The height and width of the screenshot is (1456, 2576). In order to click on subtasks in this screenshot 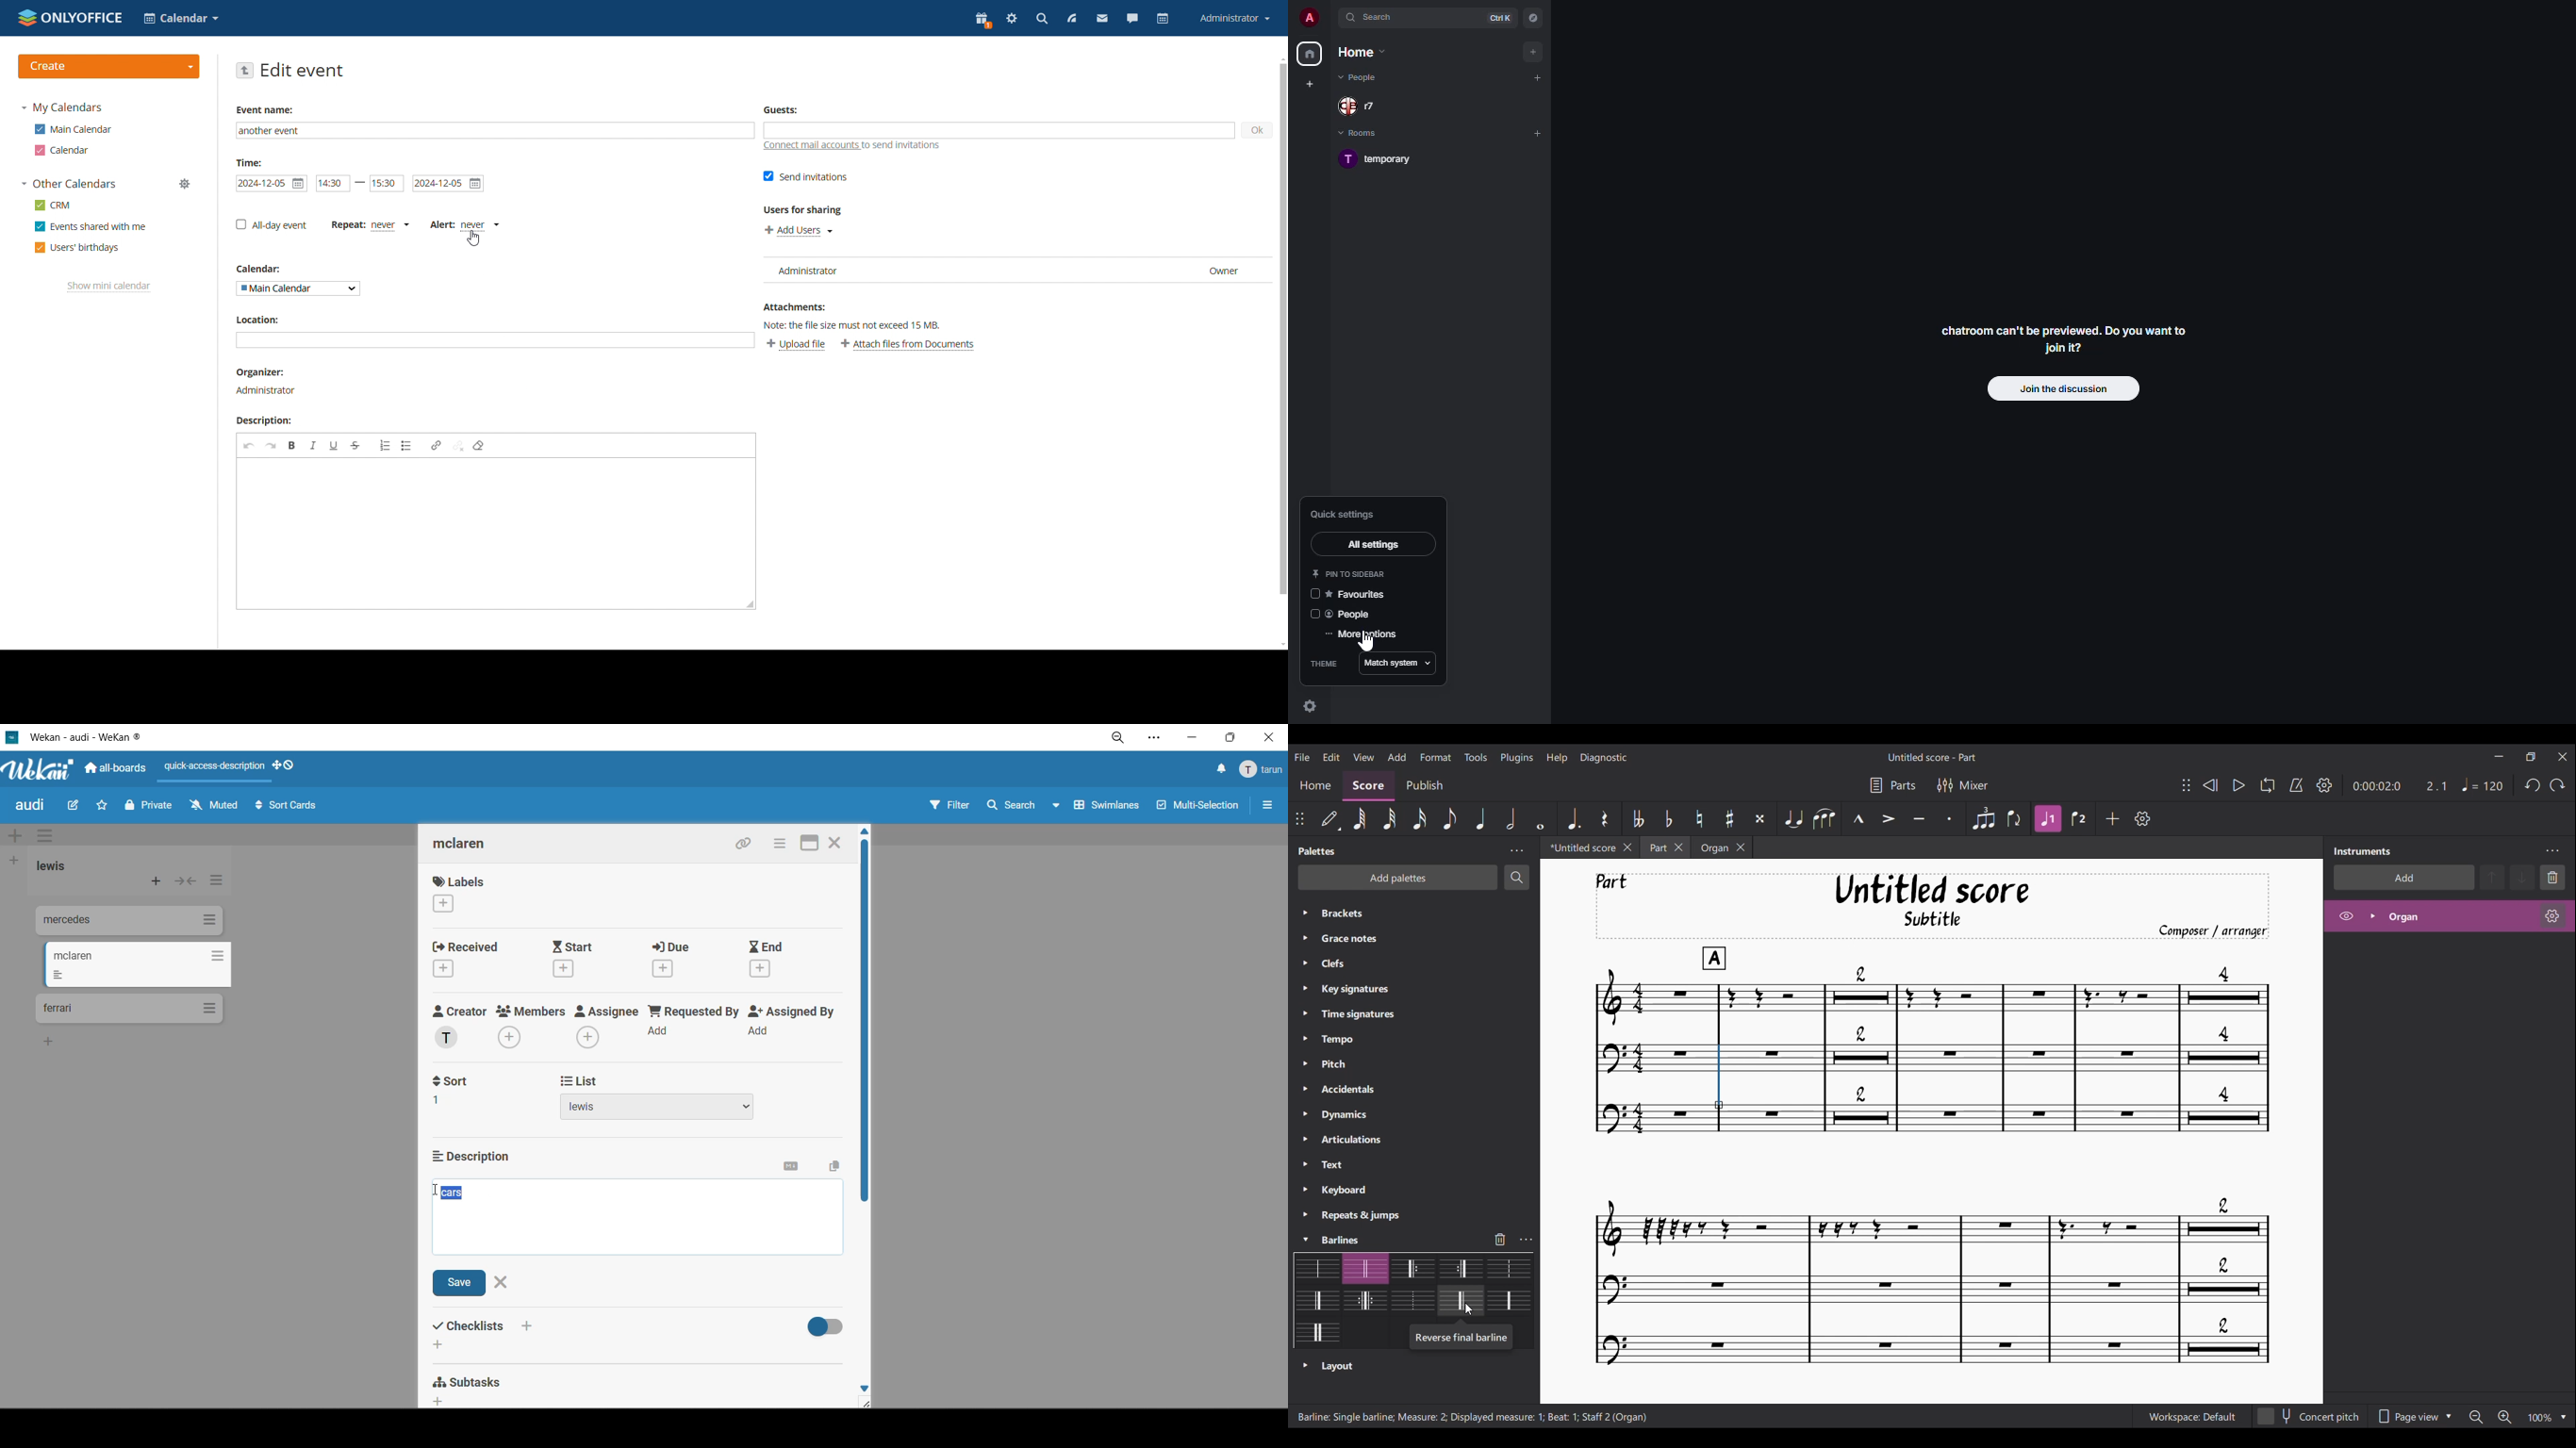, I will do `click(473, 1387)`.